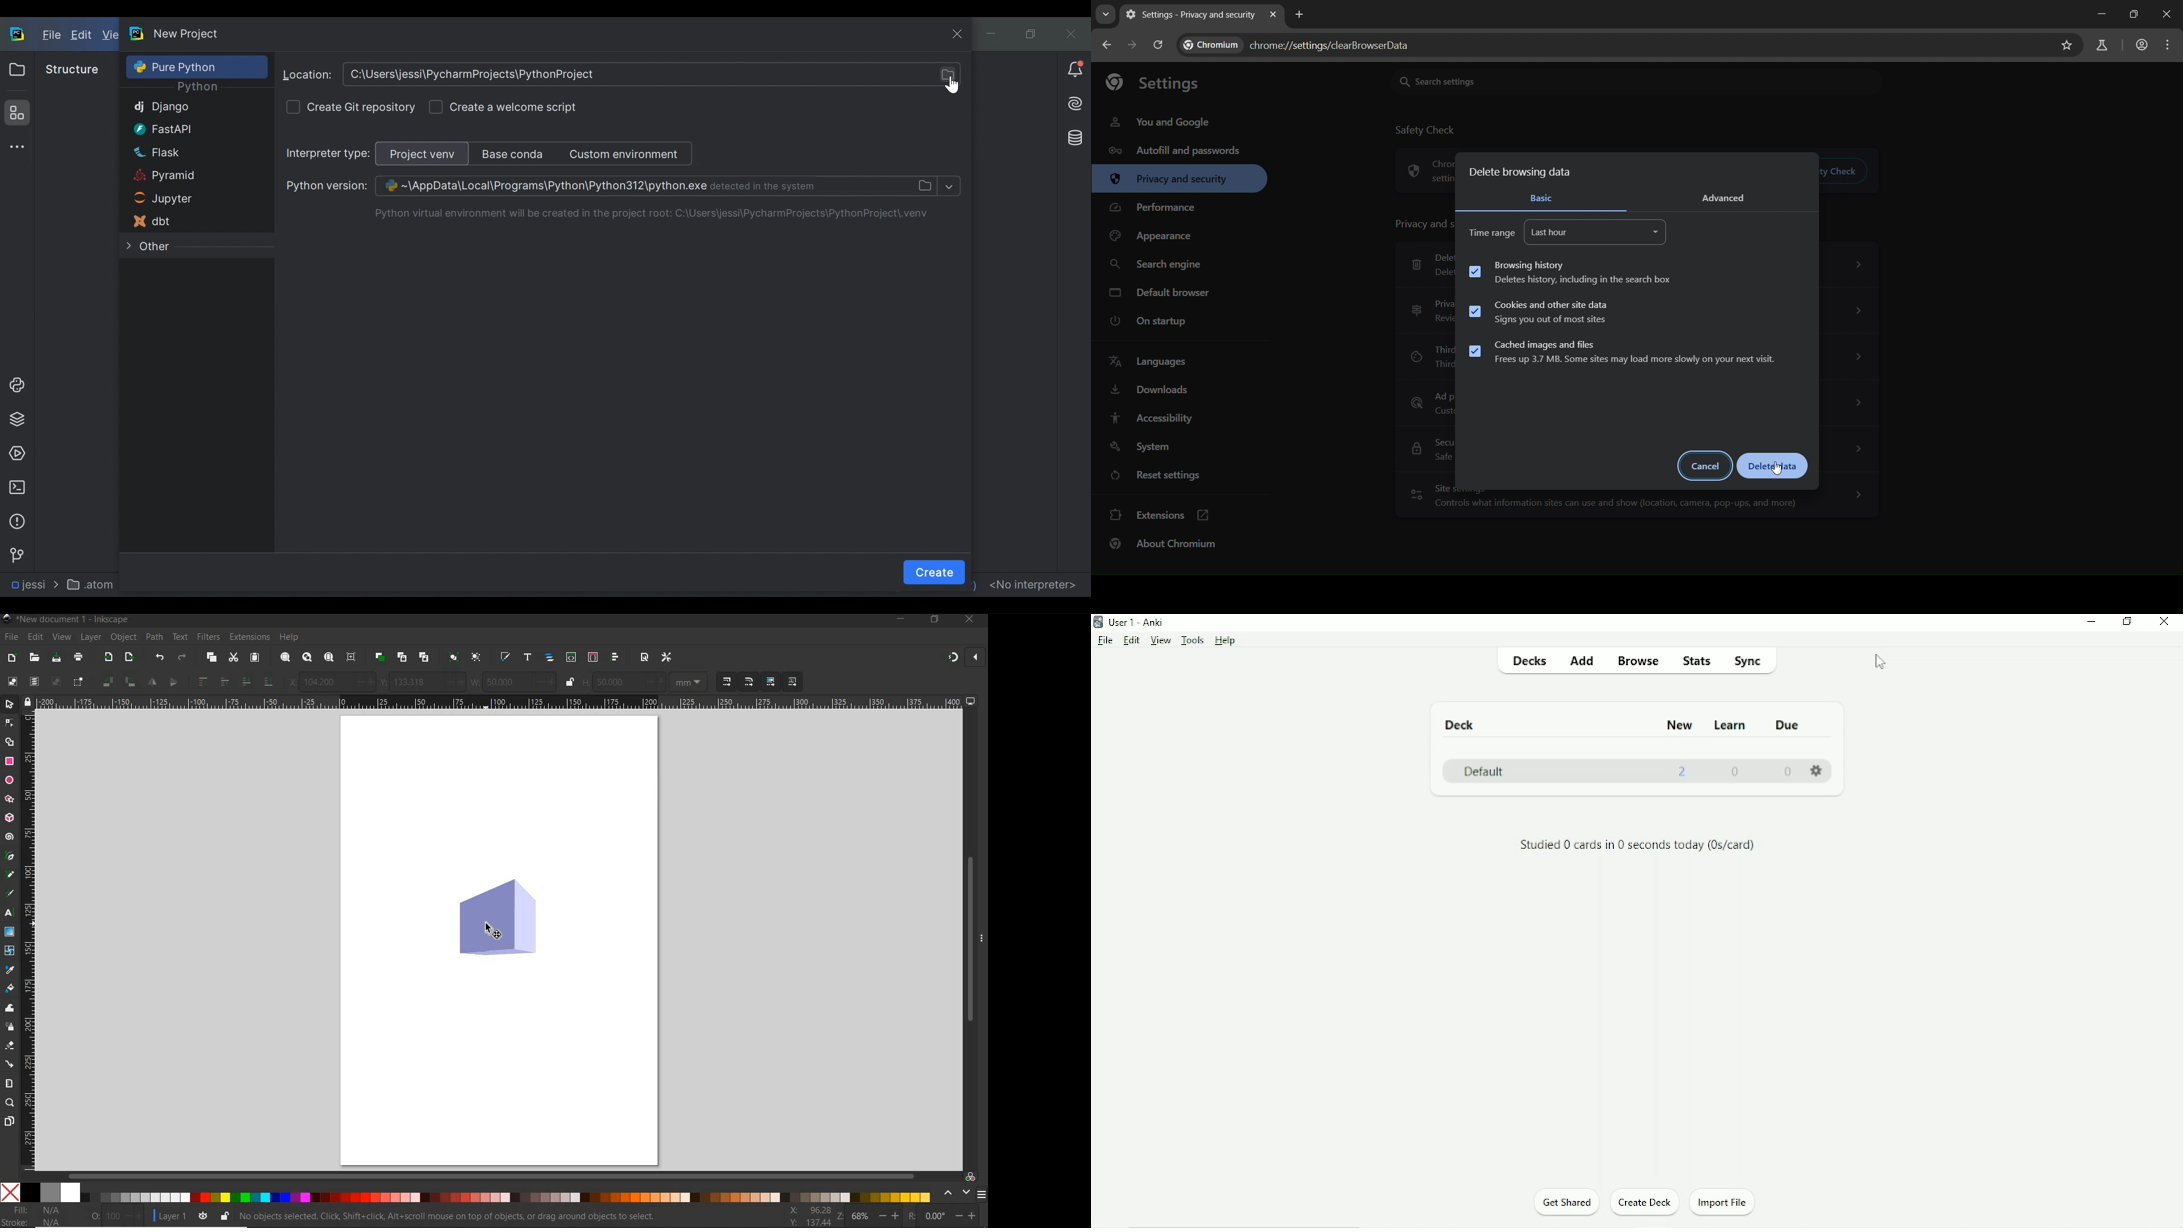  What do you see at coordinates (34, 681) in the screenshot?
I see `select all in all layers` at bounding box center [34, 681].